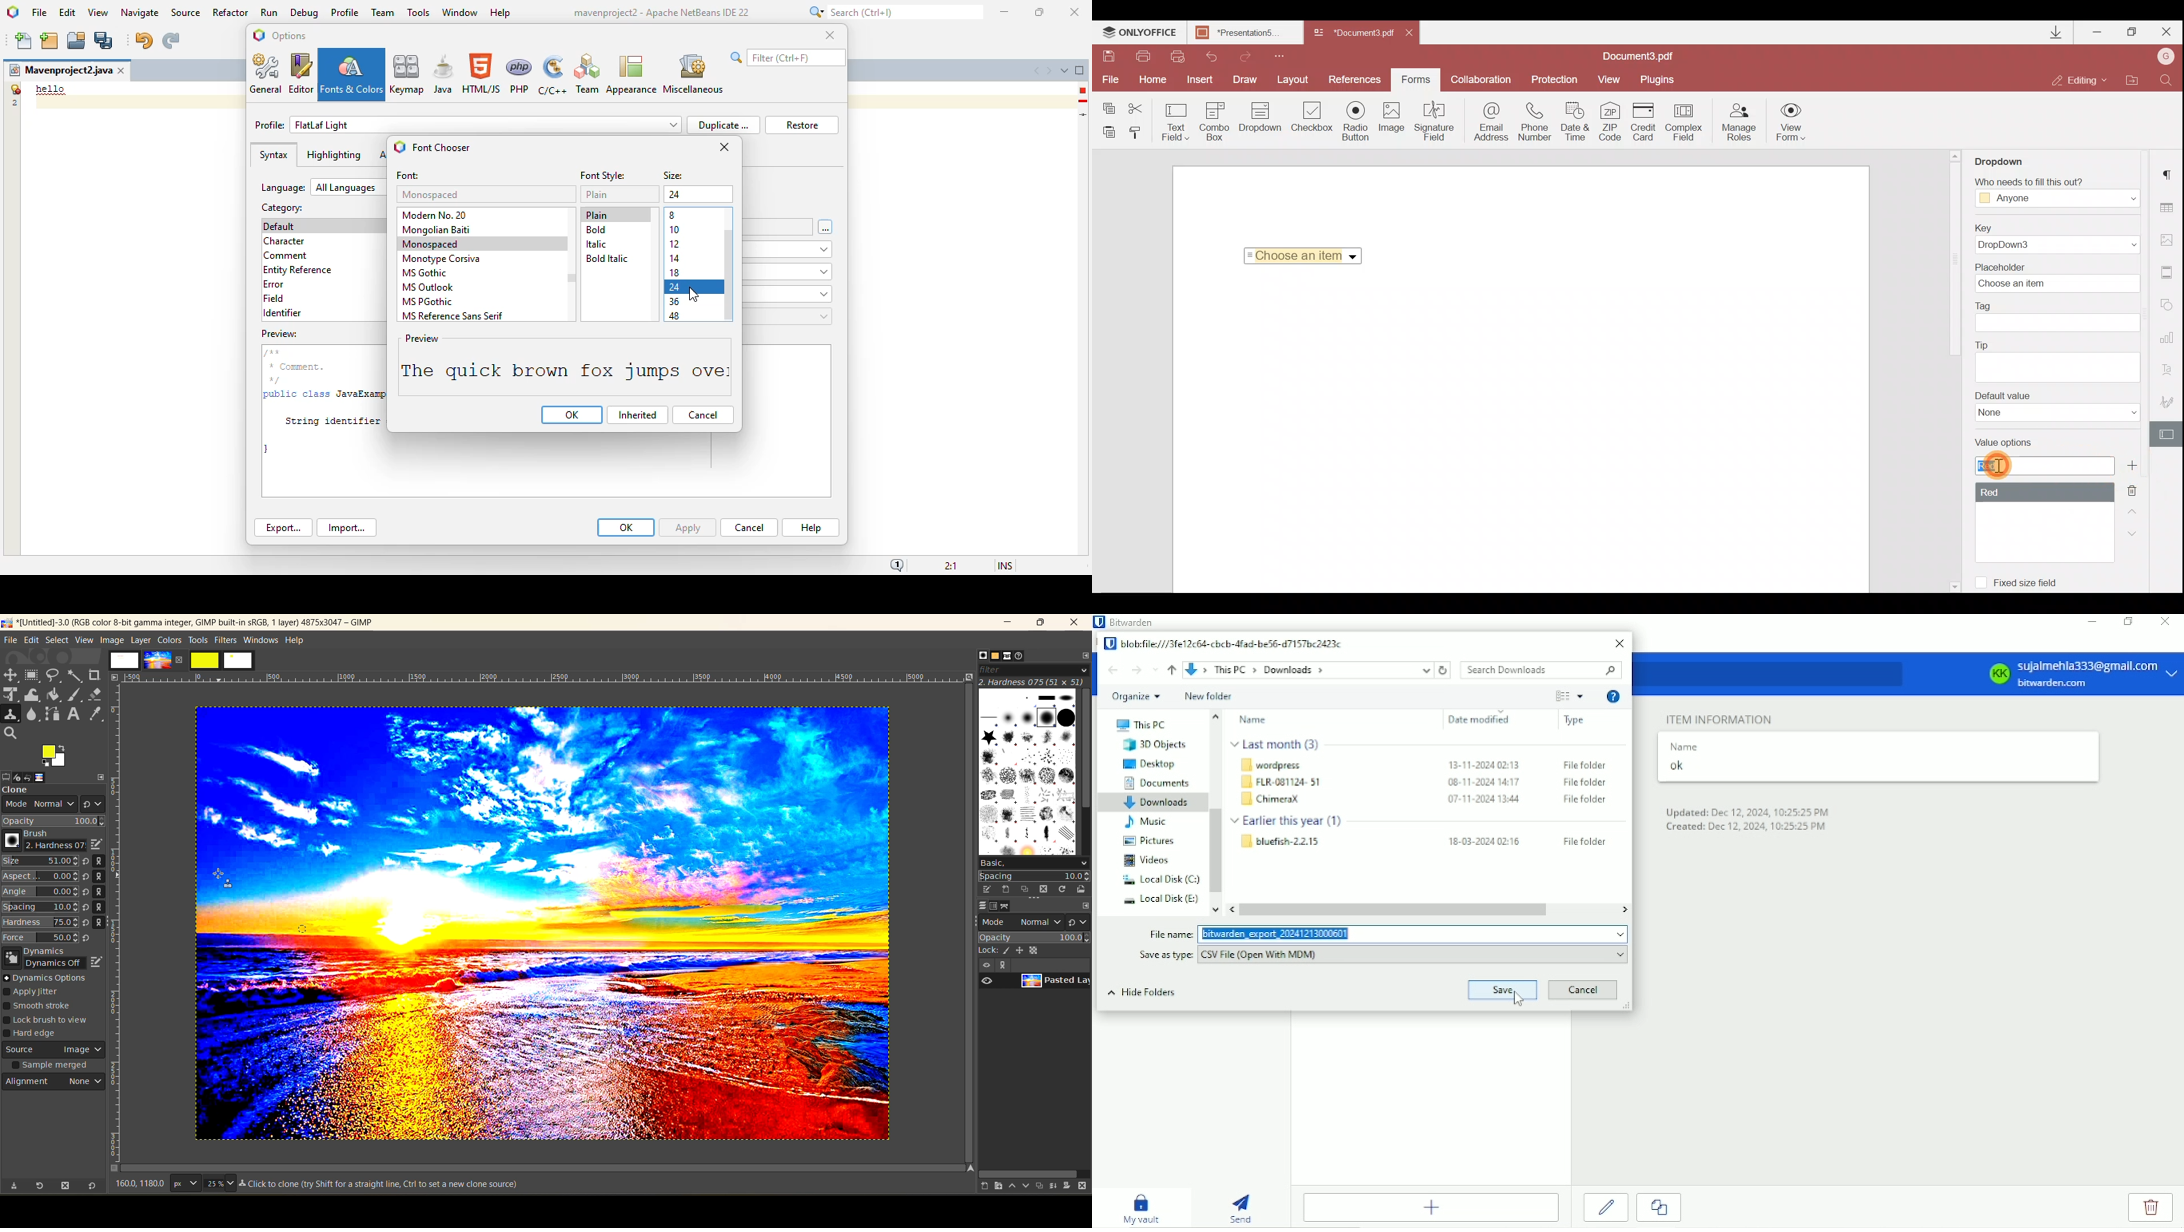 This screenshot has height=1232, width=2184. I want to click on Cut, so click(1137, 105).